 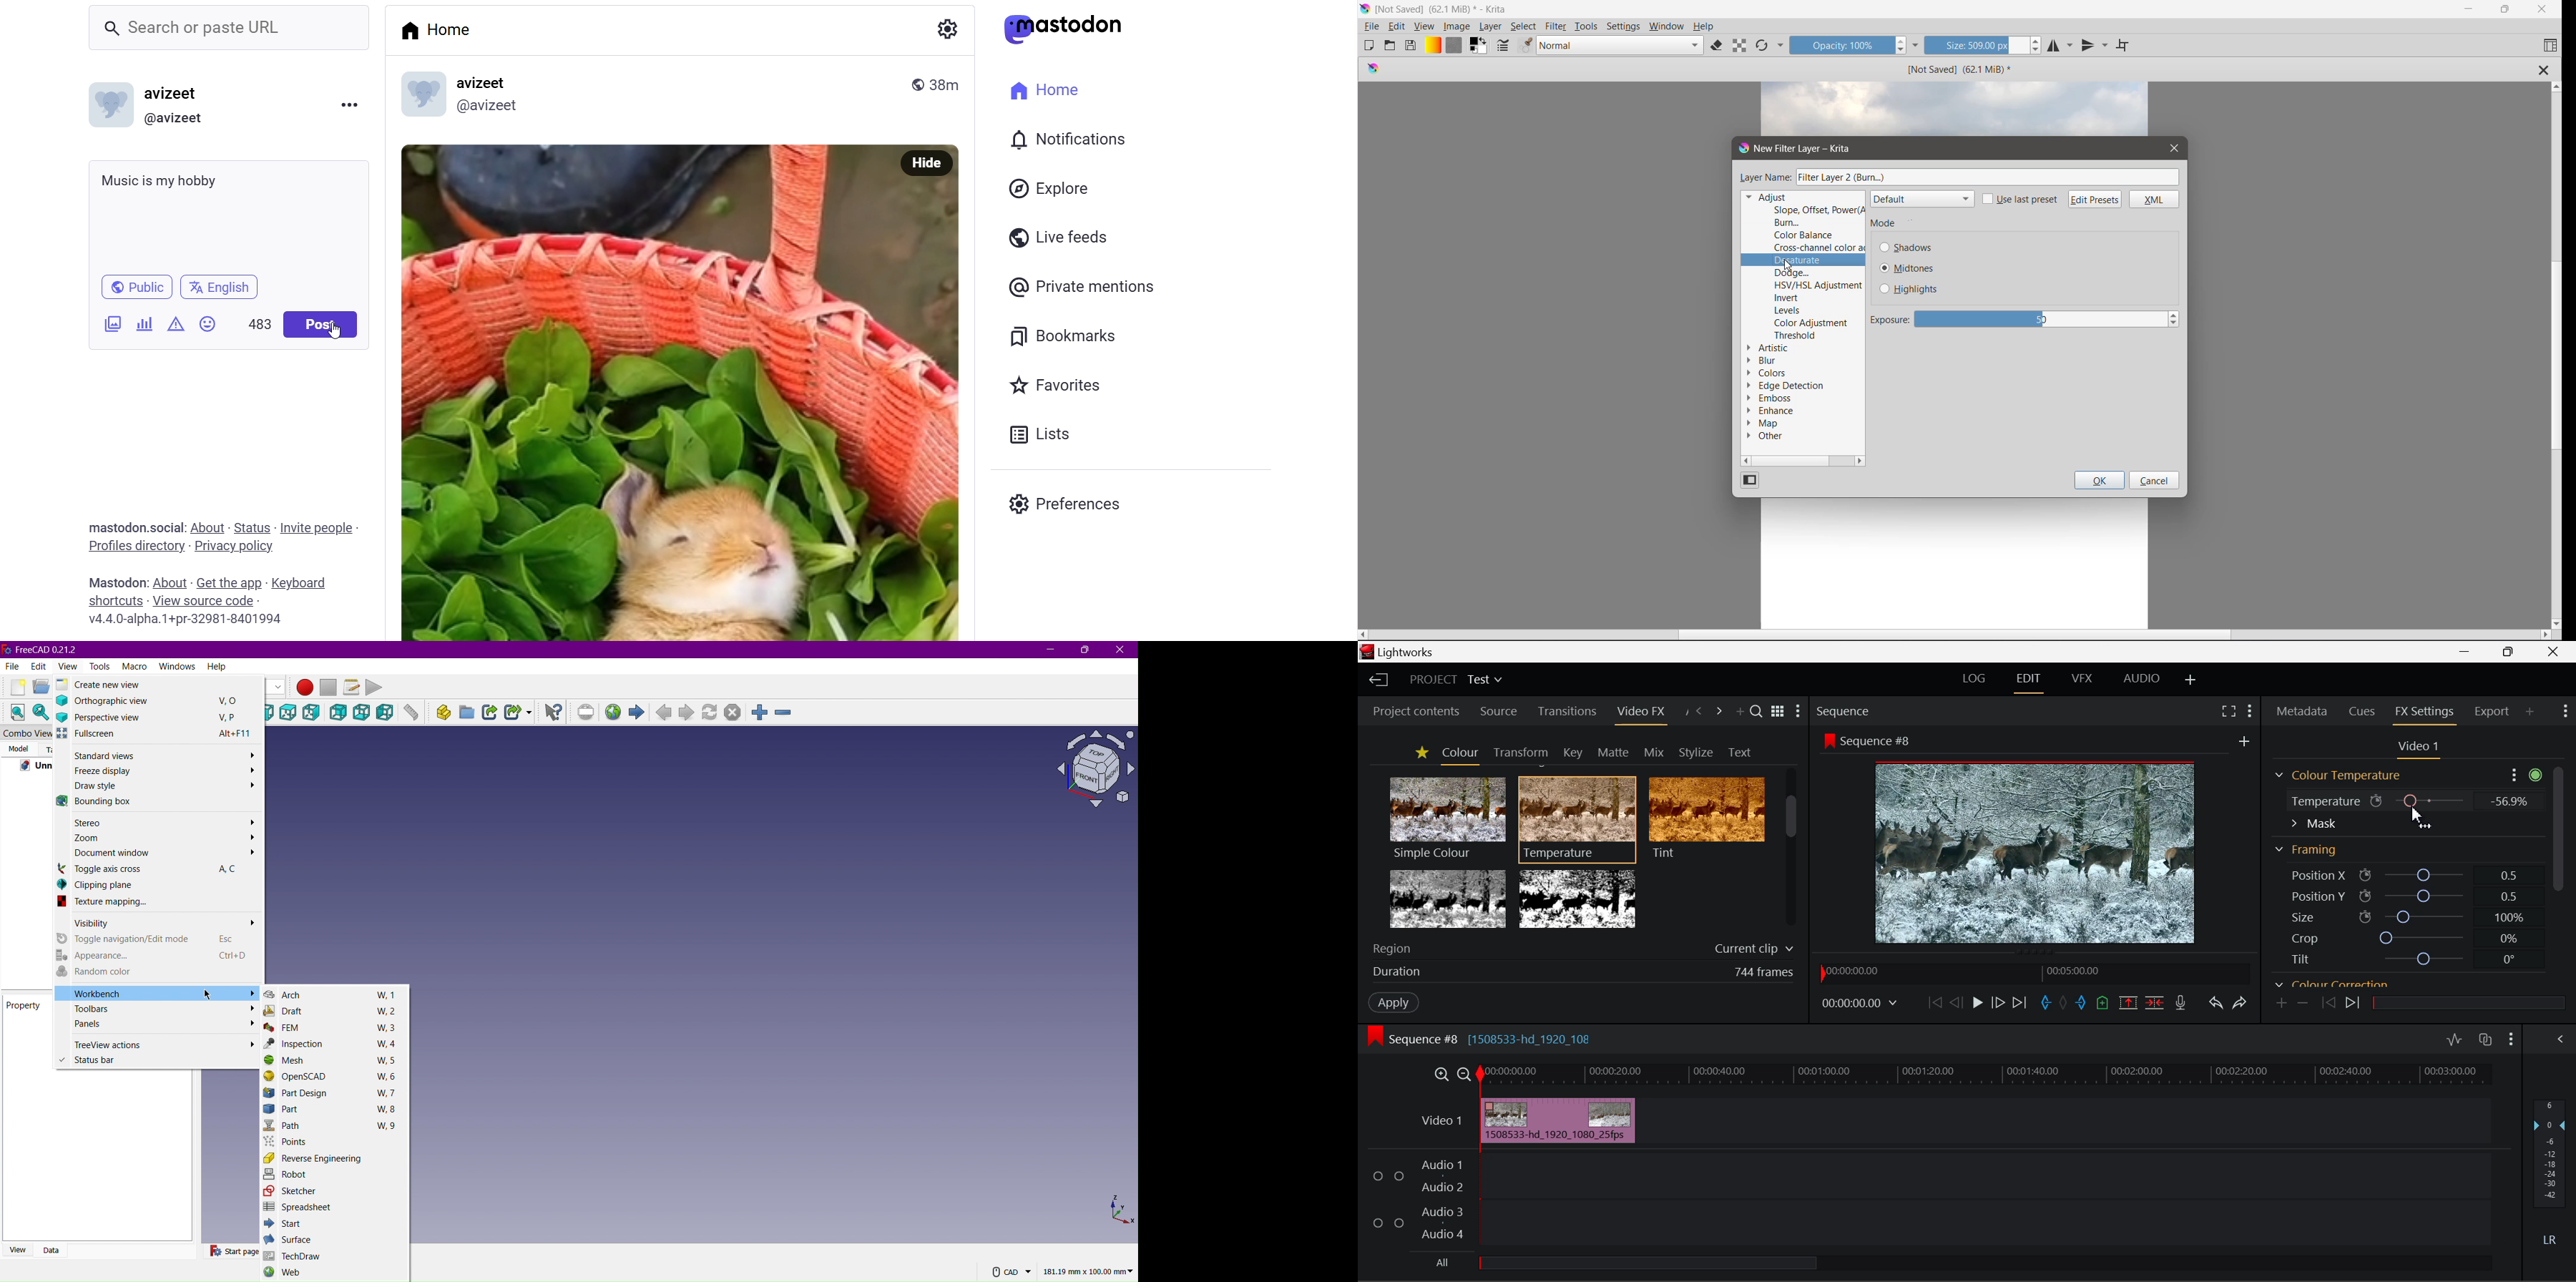 What do you see at coordinates (2154, 199) in the screenshot?
I see `XML` at bounding box center [2154, 199].